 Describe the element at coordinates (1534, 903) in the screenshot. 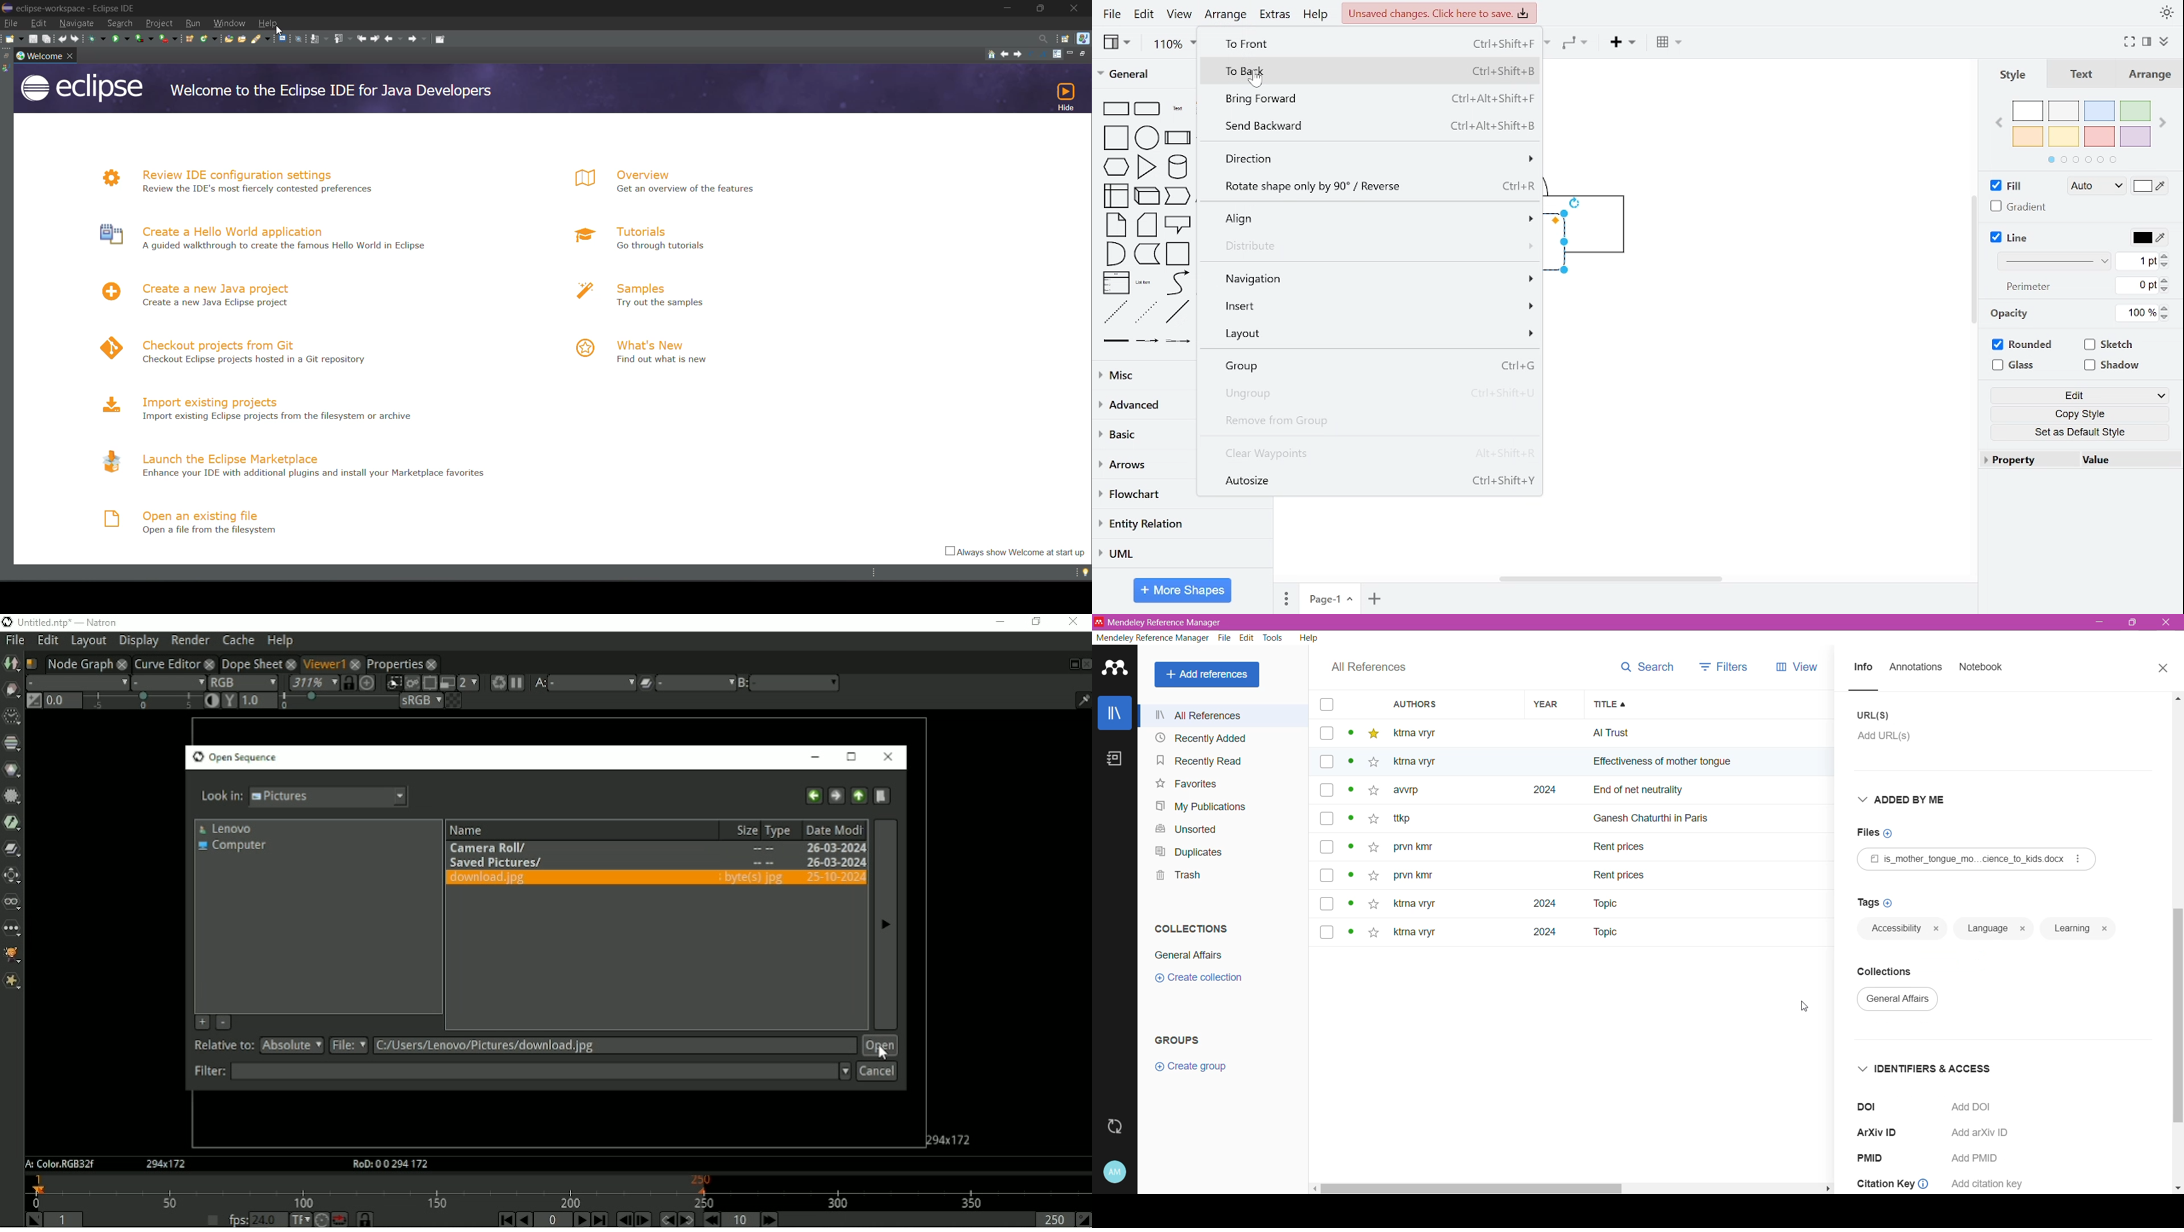

I see `2024` at that location.